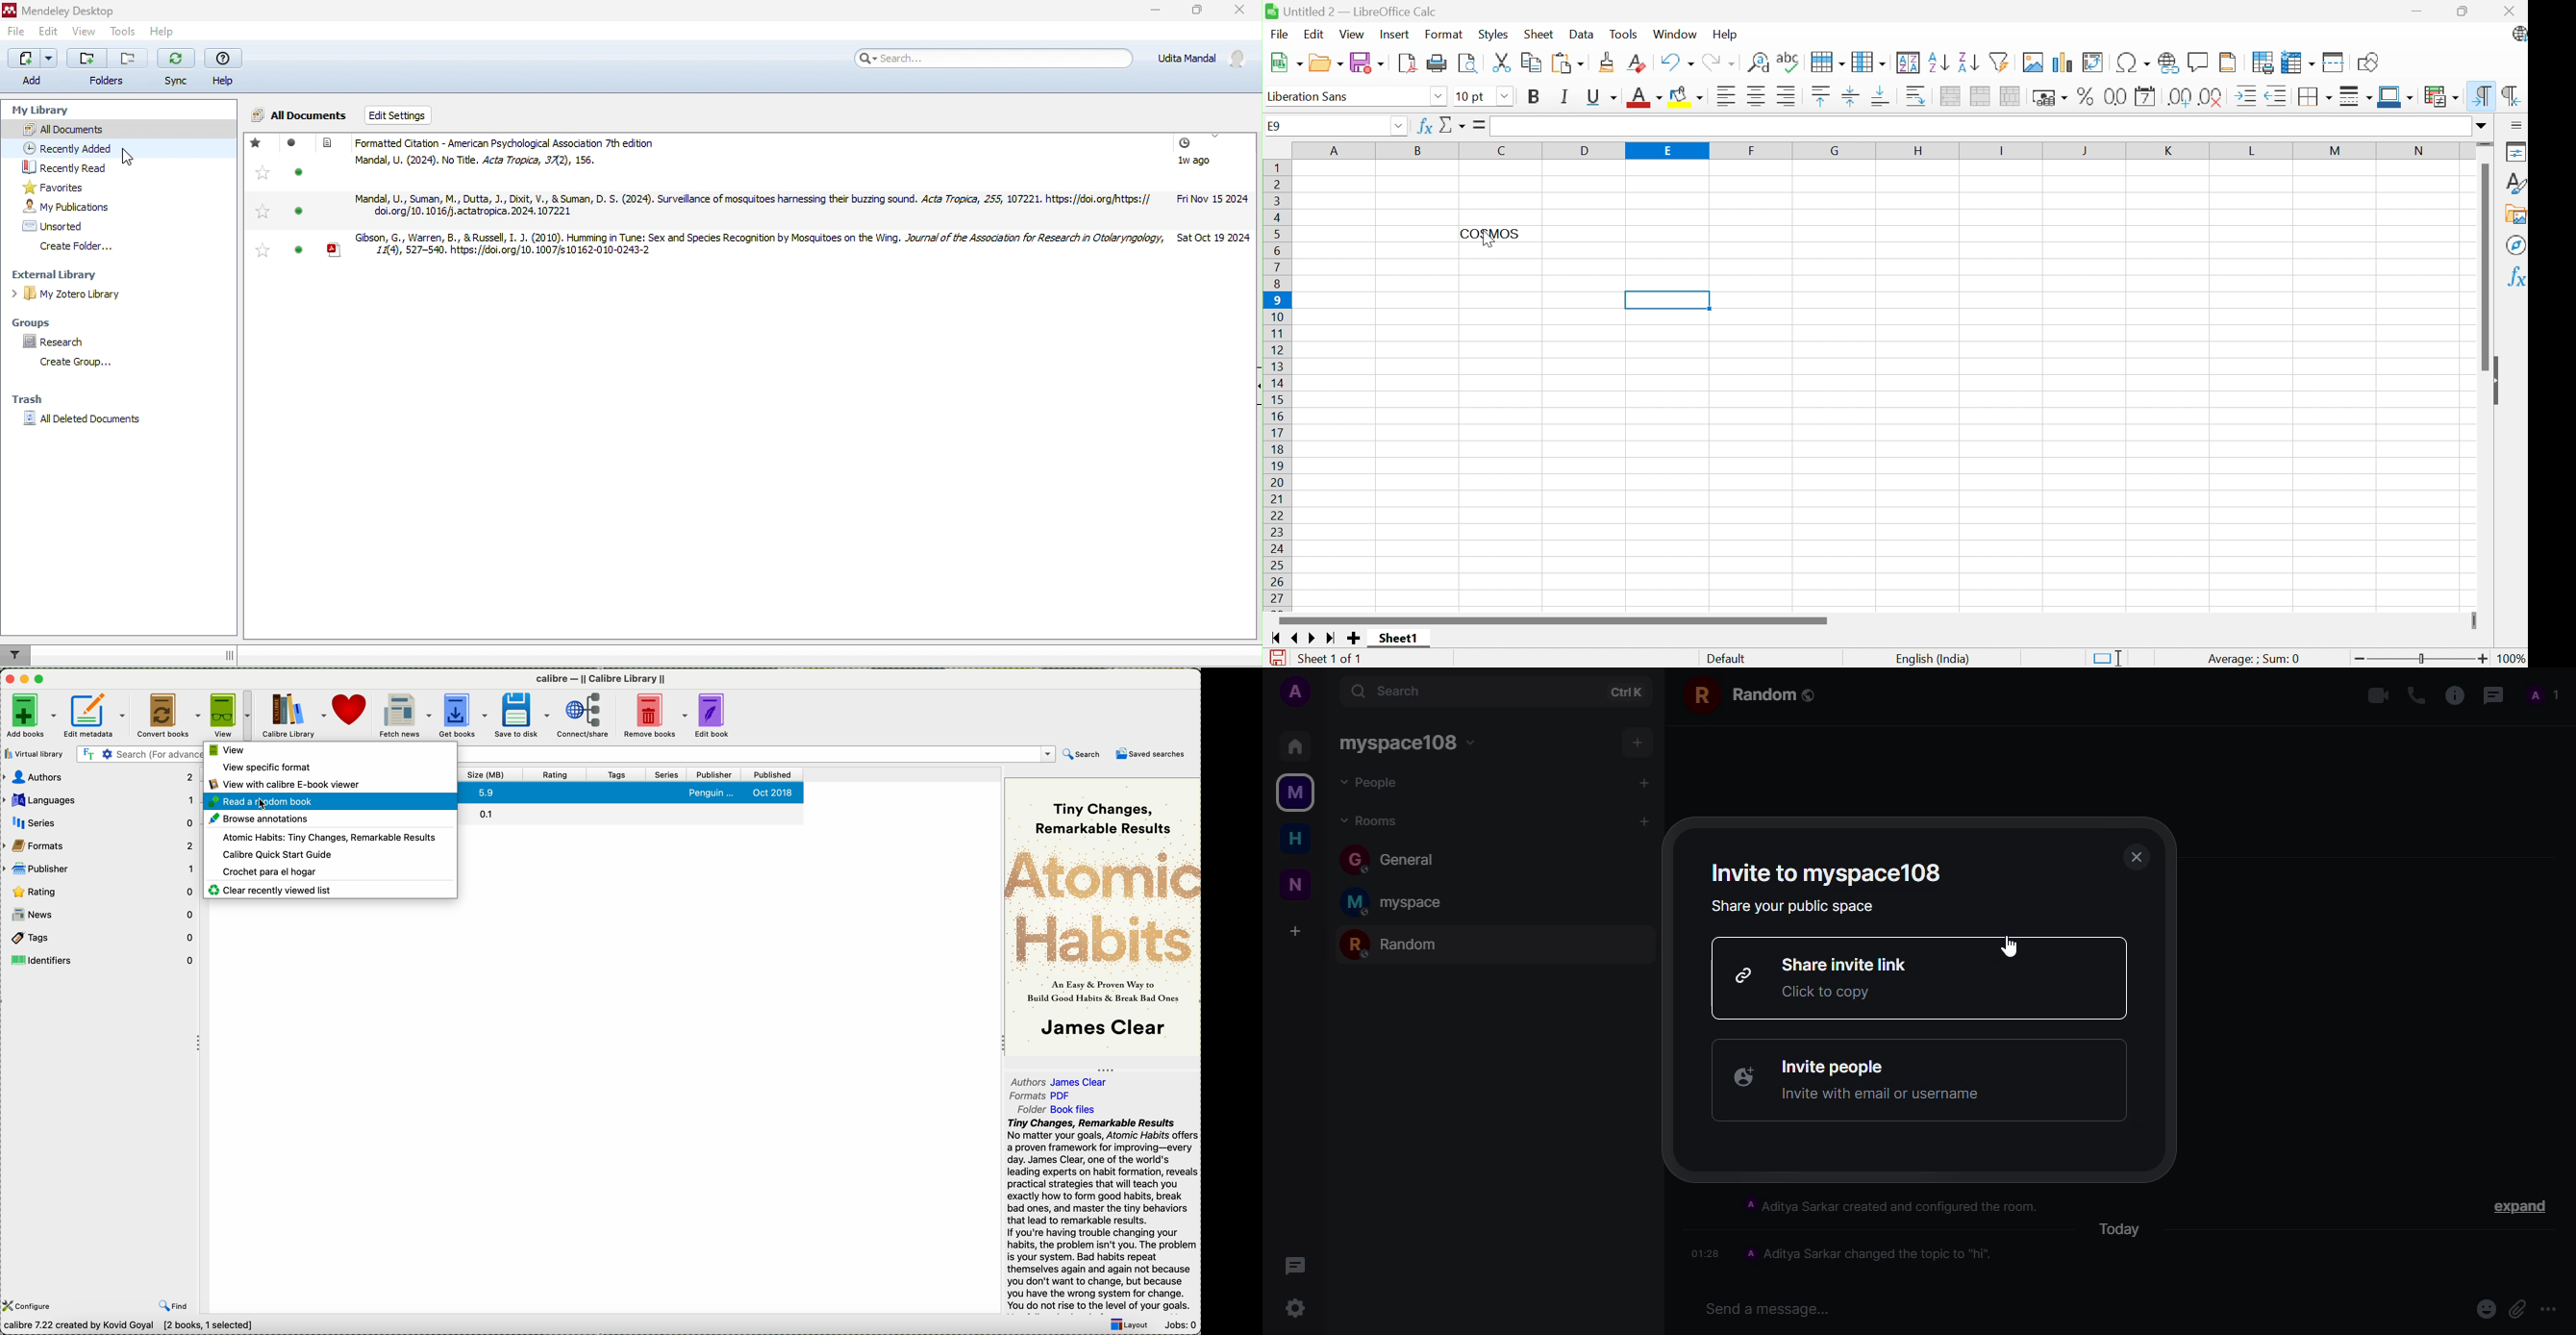  I want to click on Font size, so click(1474, 97).